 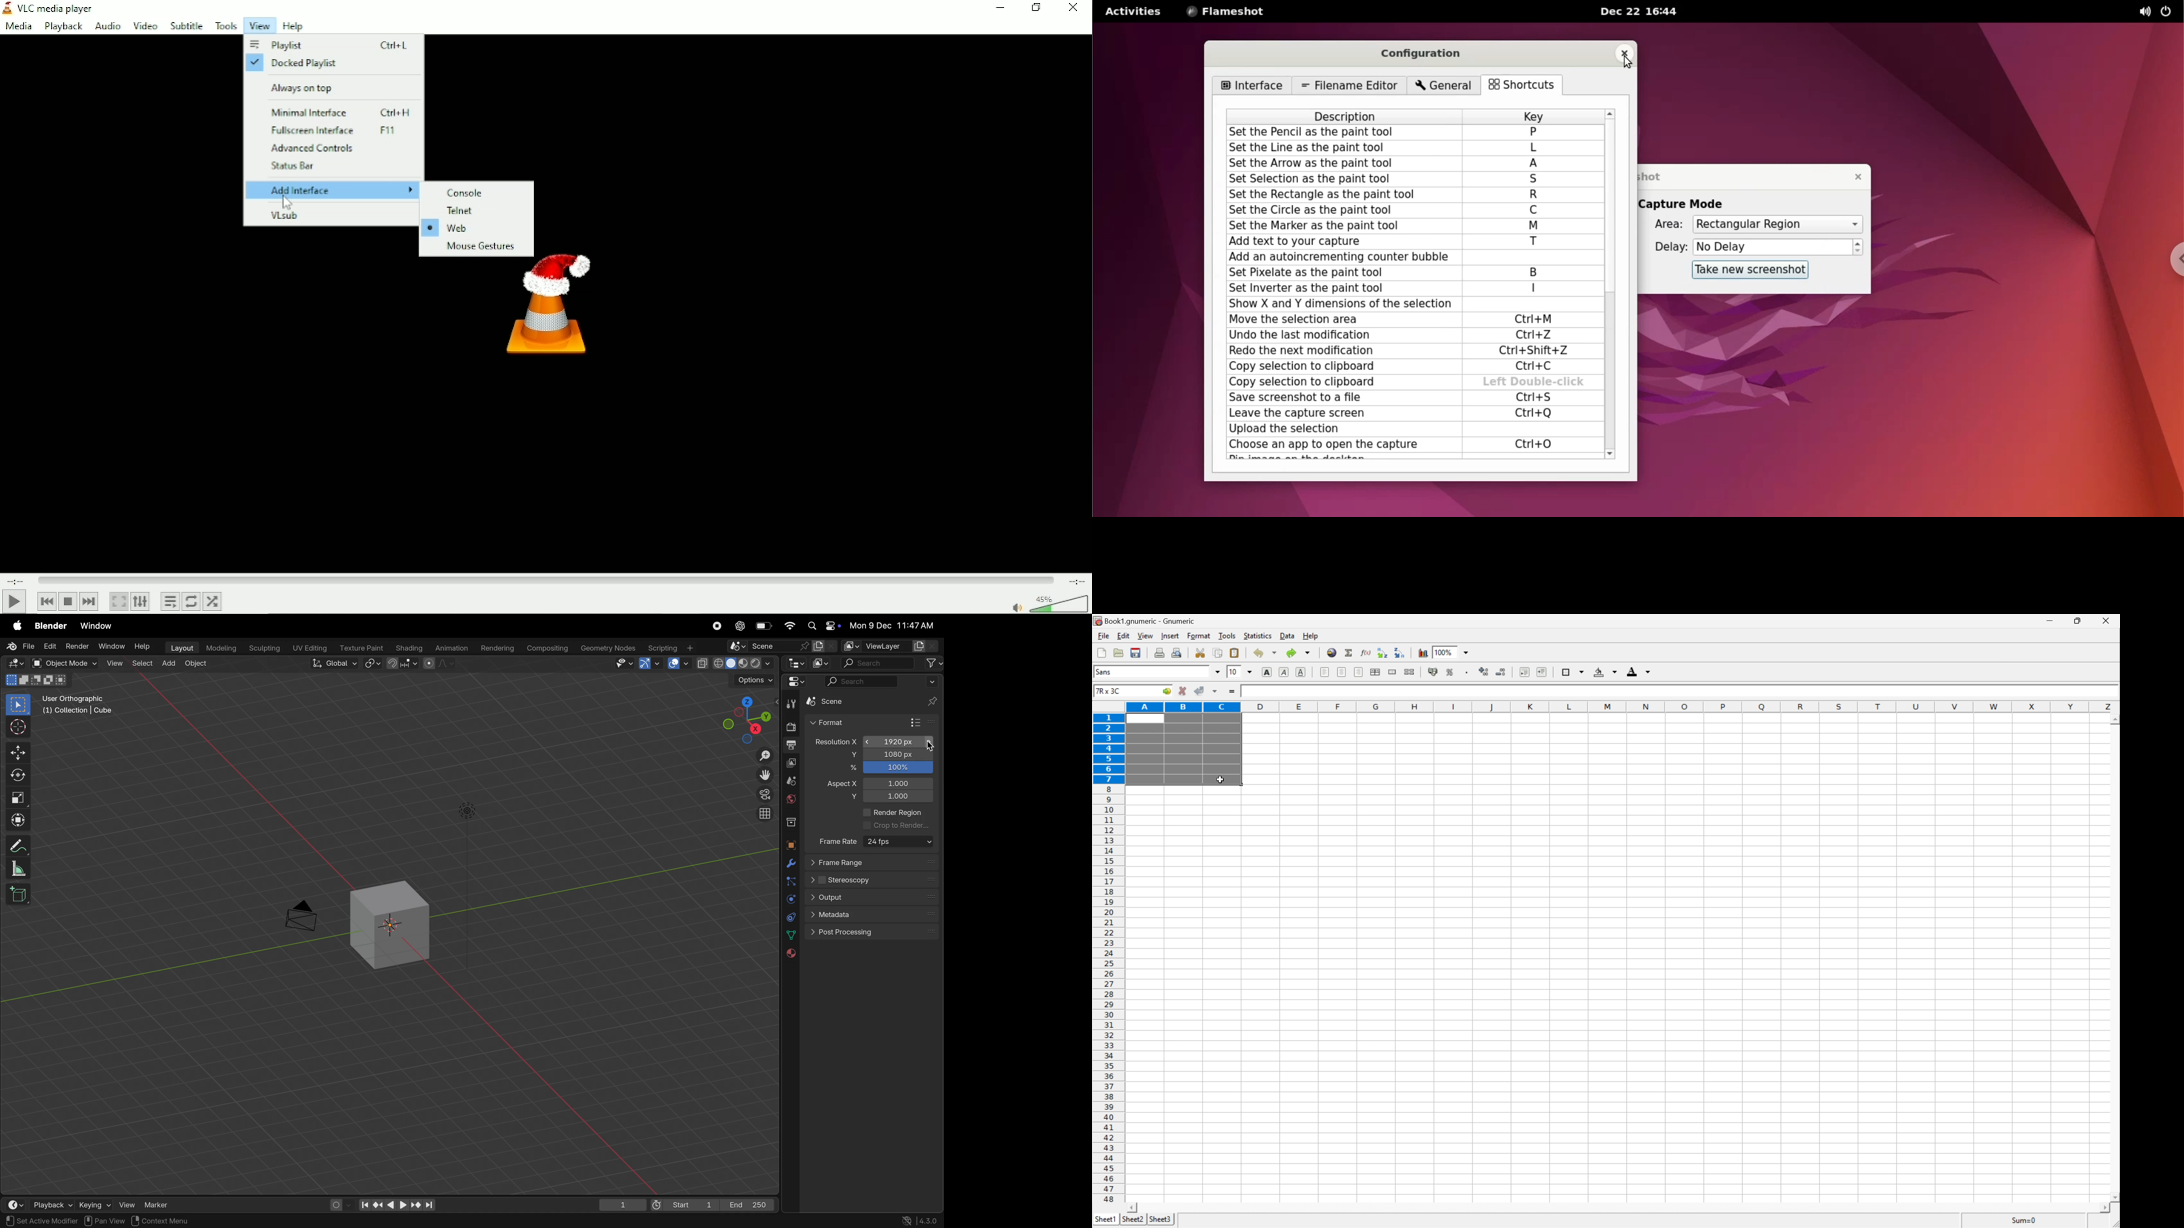 I want to click on region, so click(x=80, y=1221).